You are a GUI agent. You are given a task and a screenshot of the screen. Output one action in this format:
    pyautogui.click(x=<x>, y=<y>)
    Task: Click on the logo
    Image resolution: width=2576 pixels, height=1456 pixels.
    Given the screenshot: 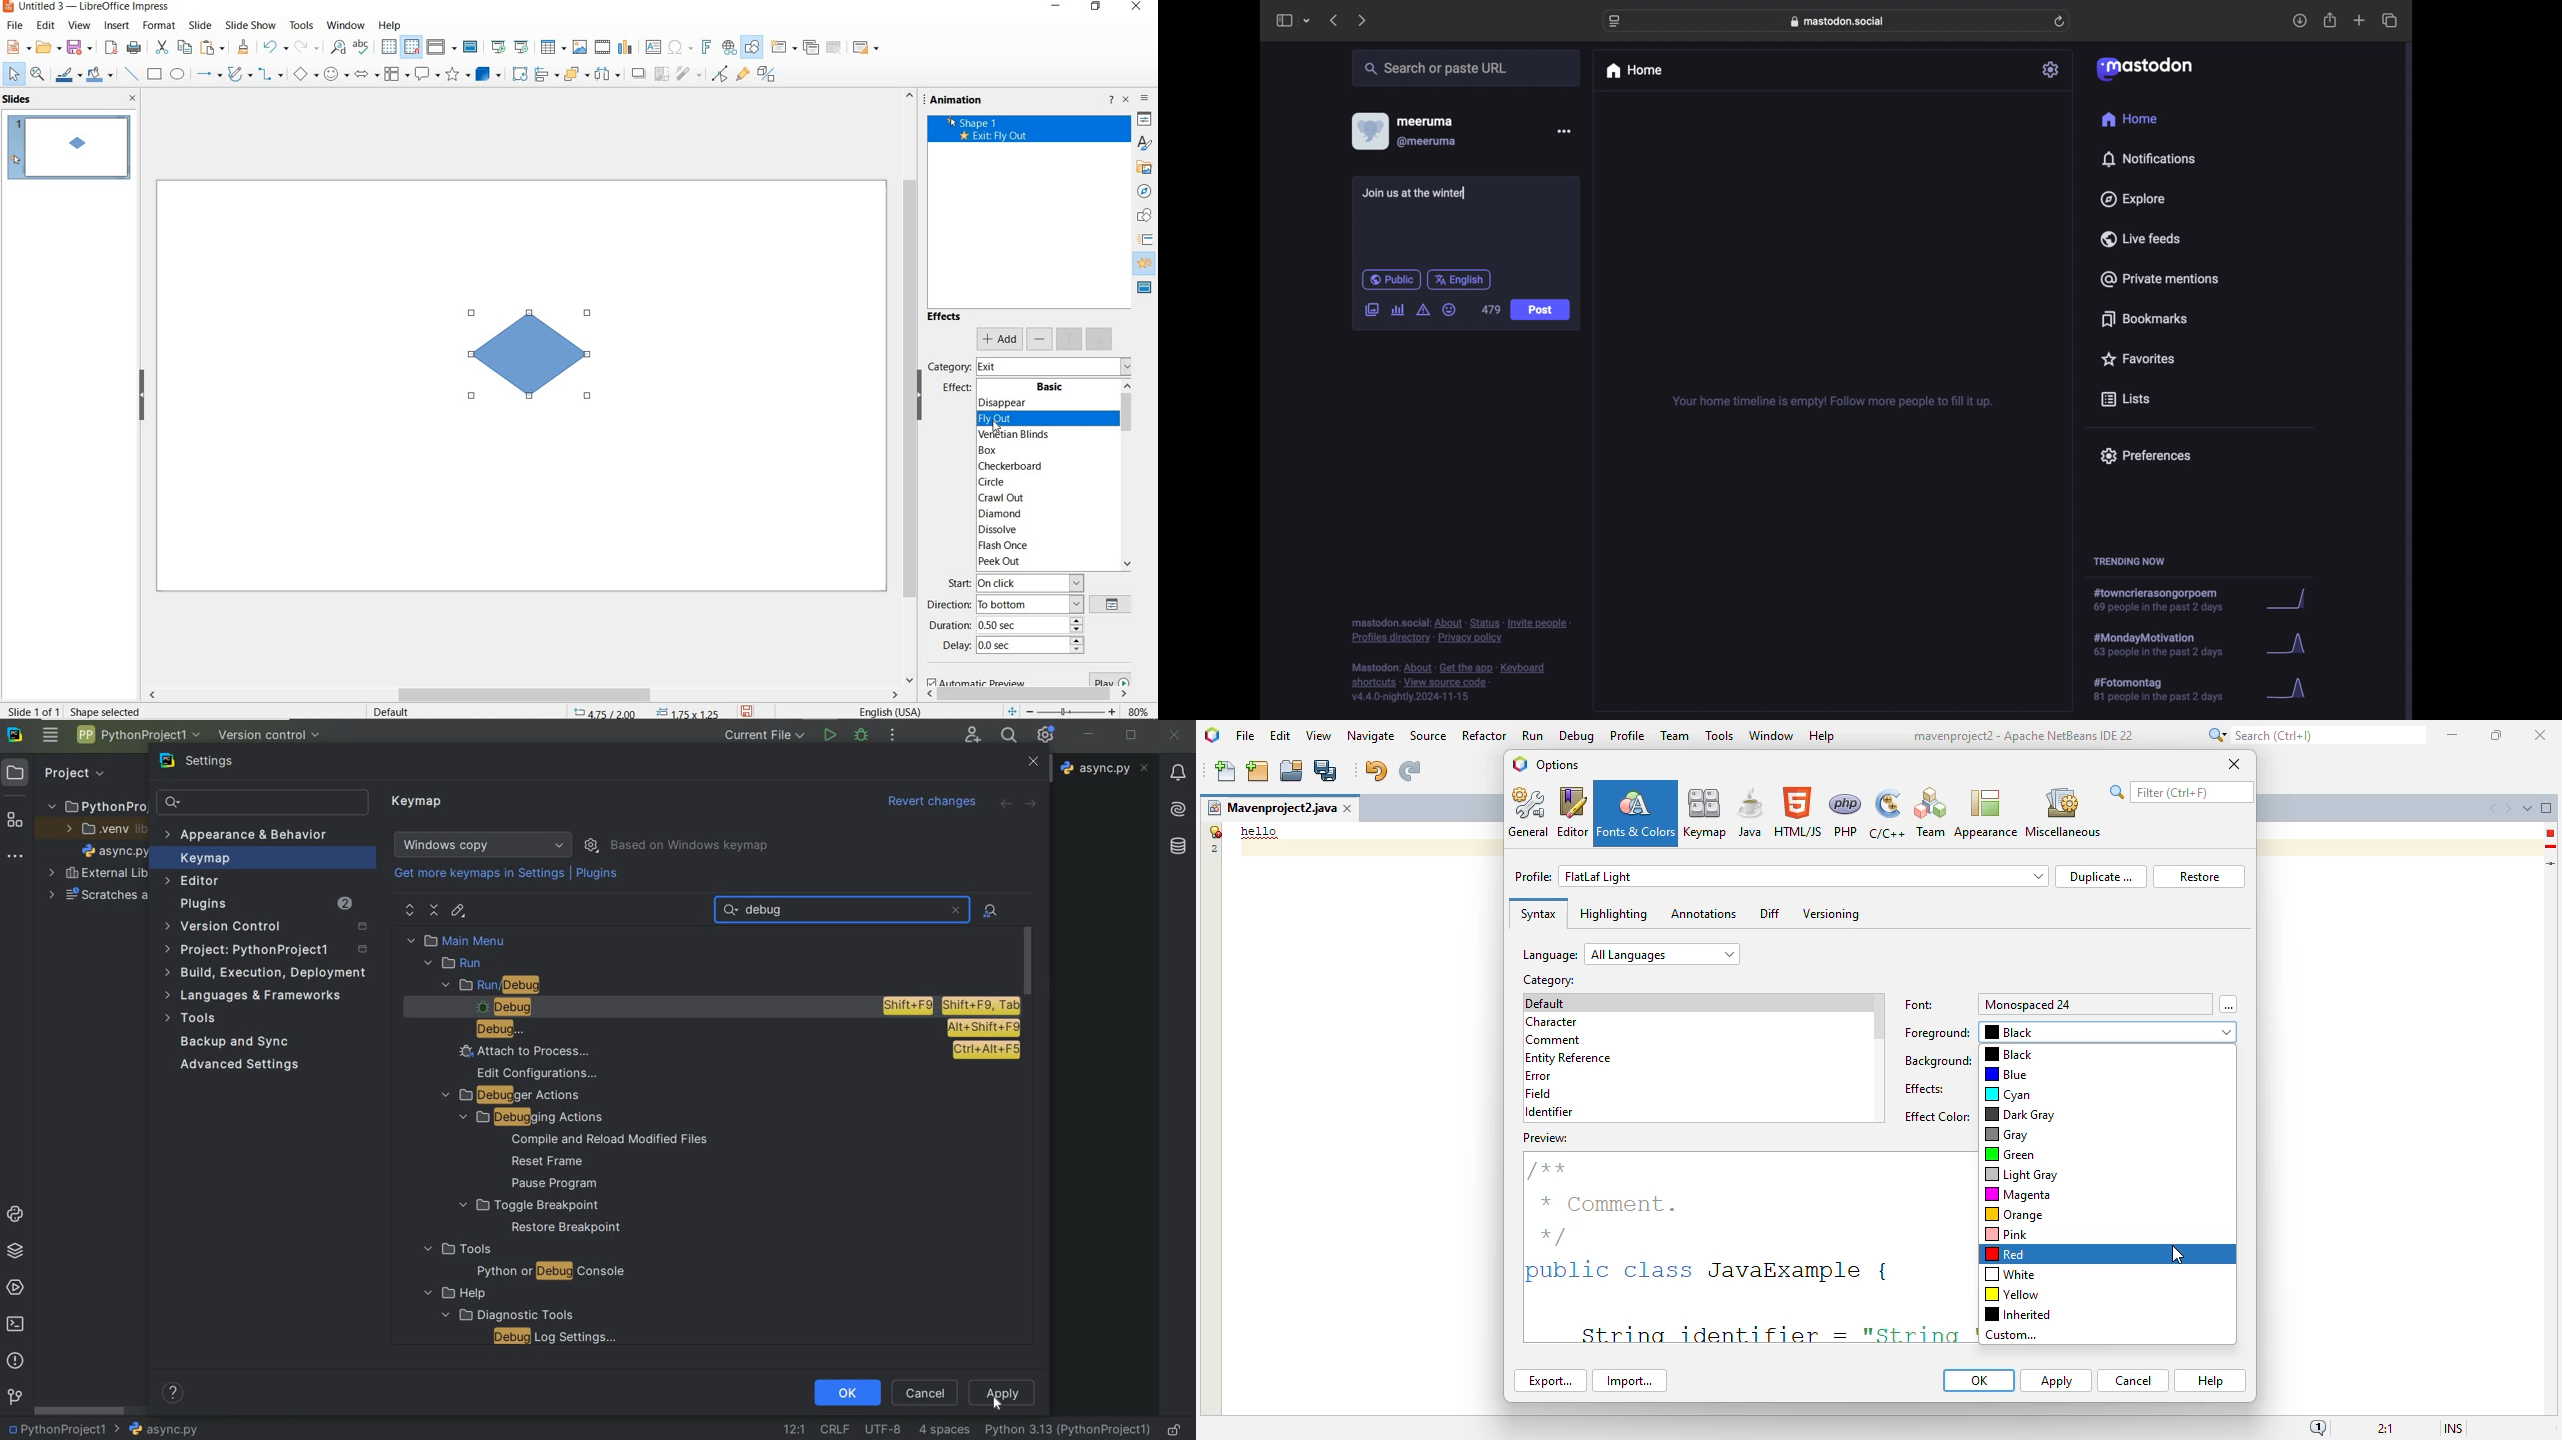 What is the action you would take?
    pyautogui.click(x=1213, y=735)
    